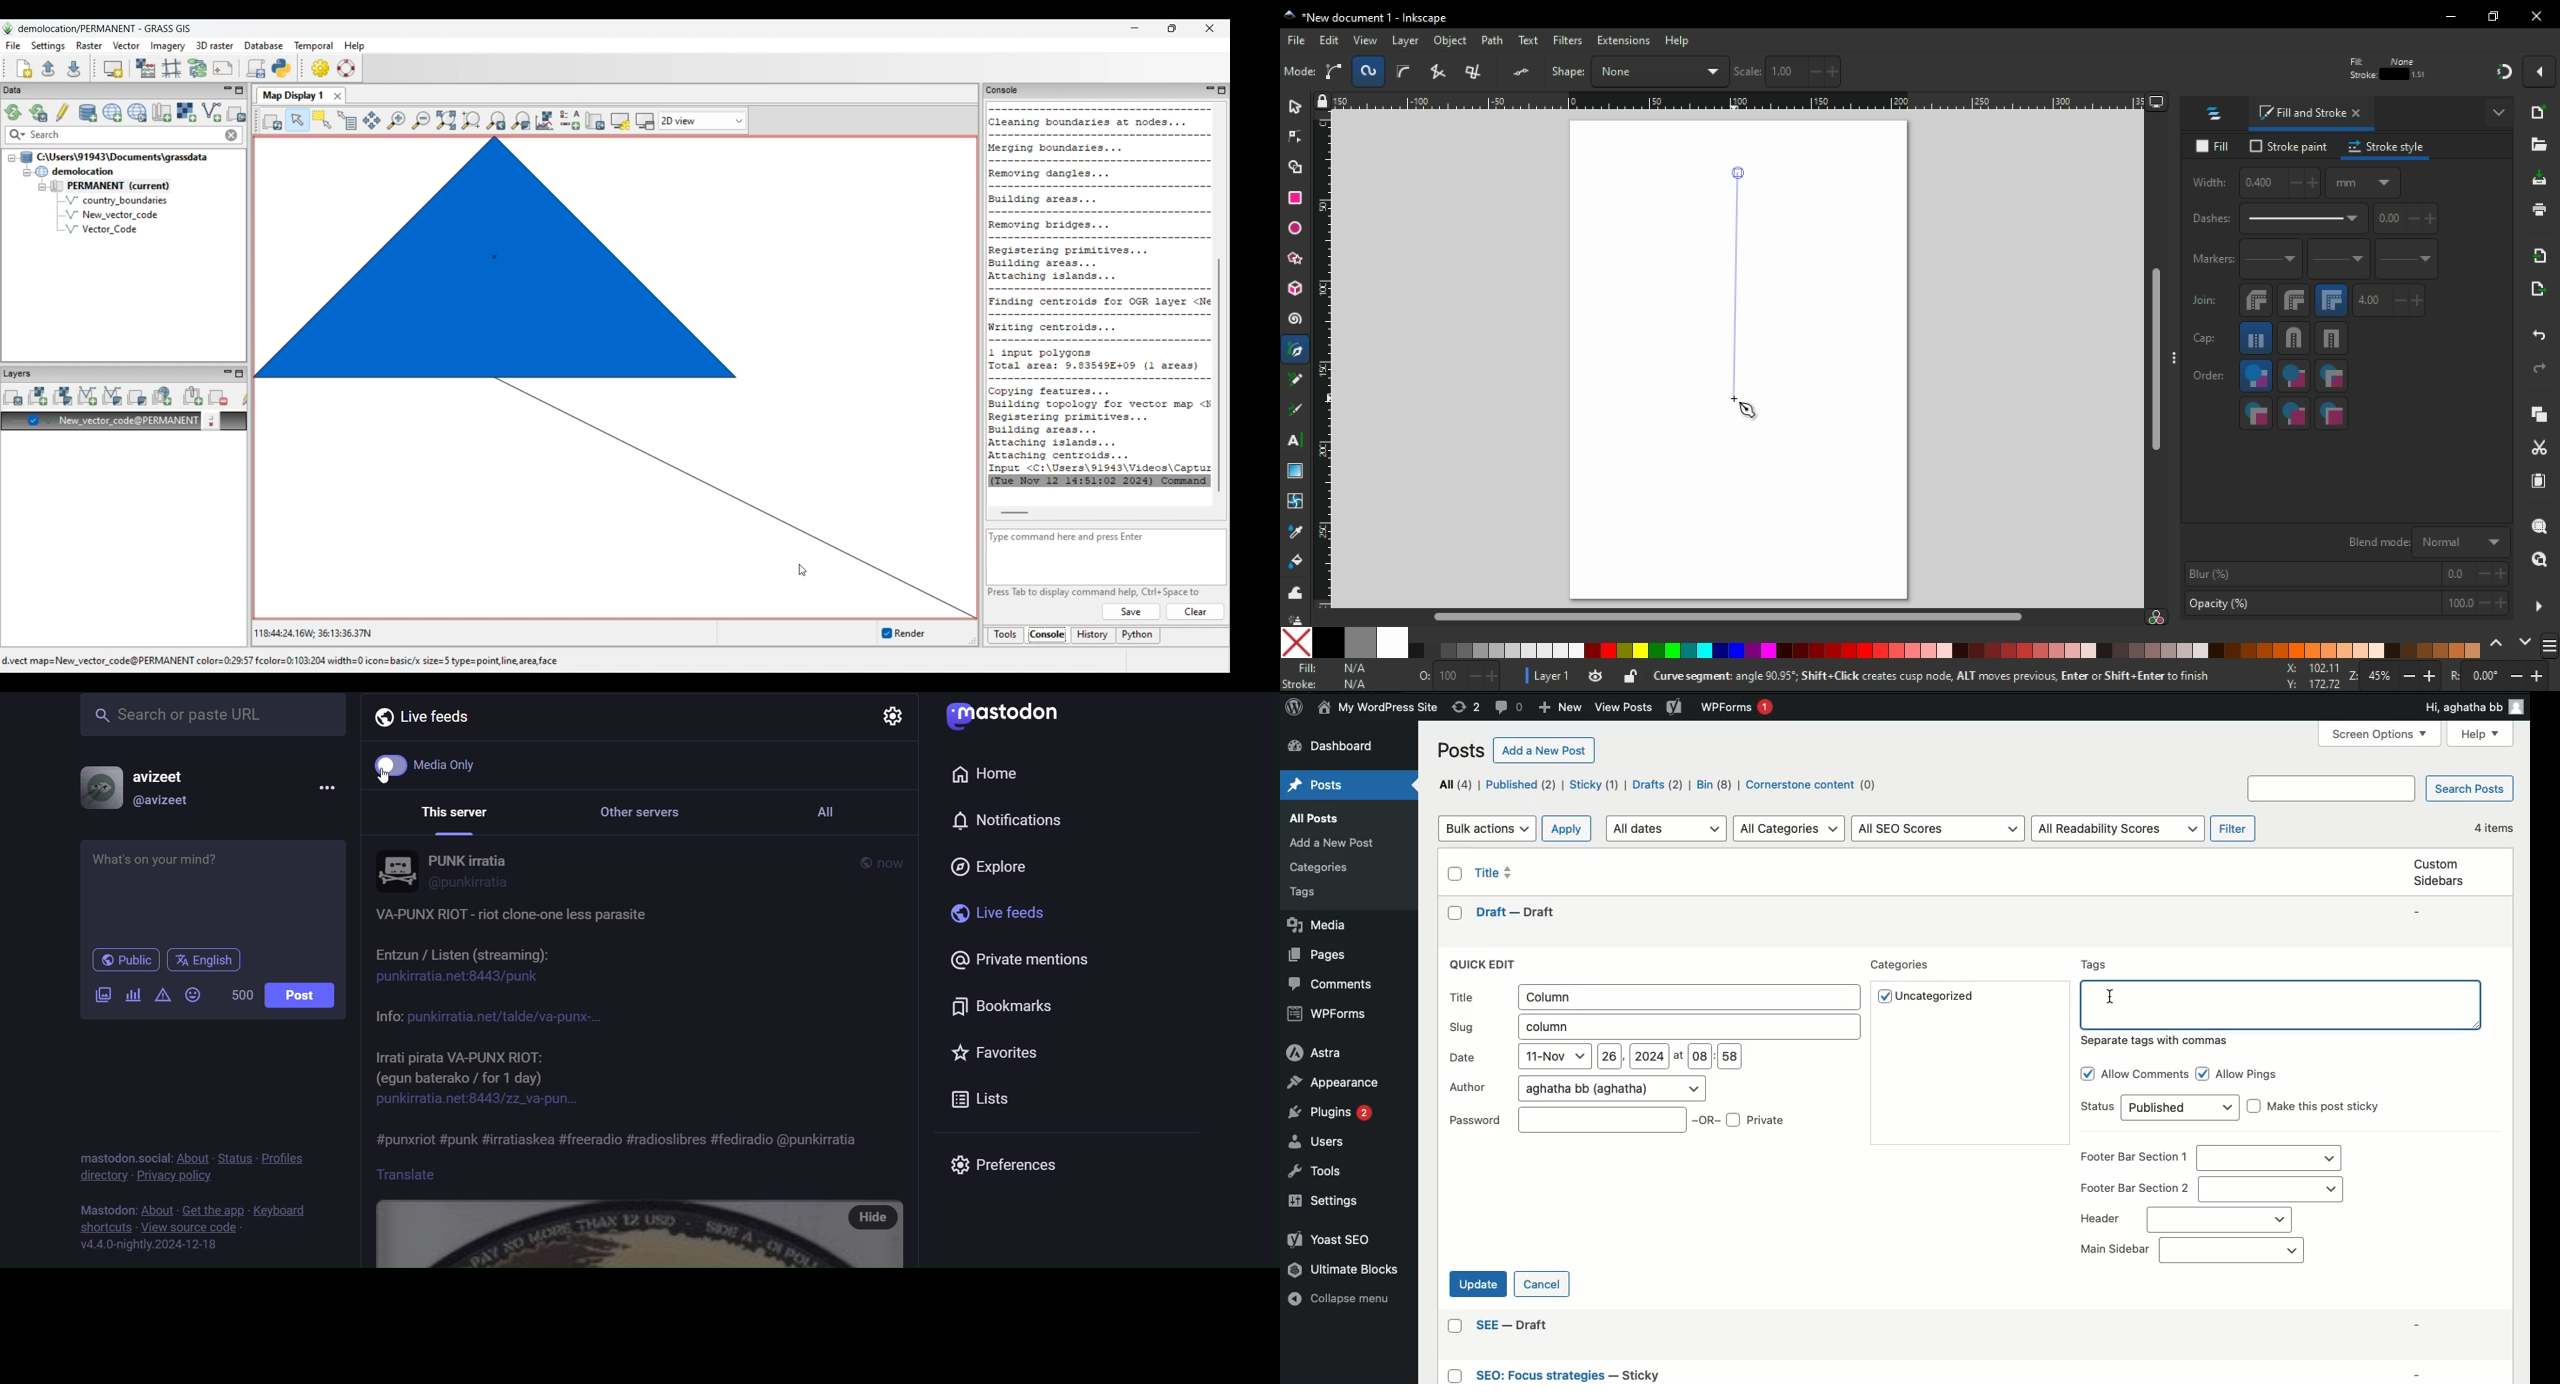  I want to click on object flip horizontal, so click(1525, 71).